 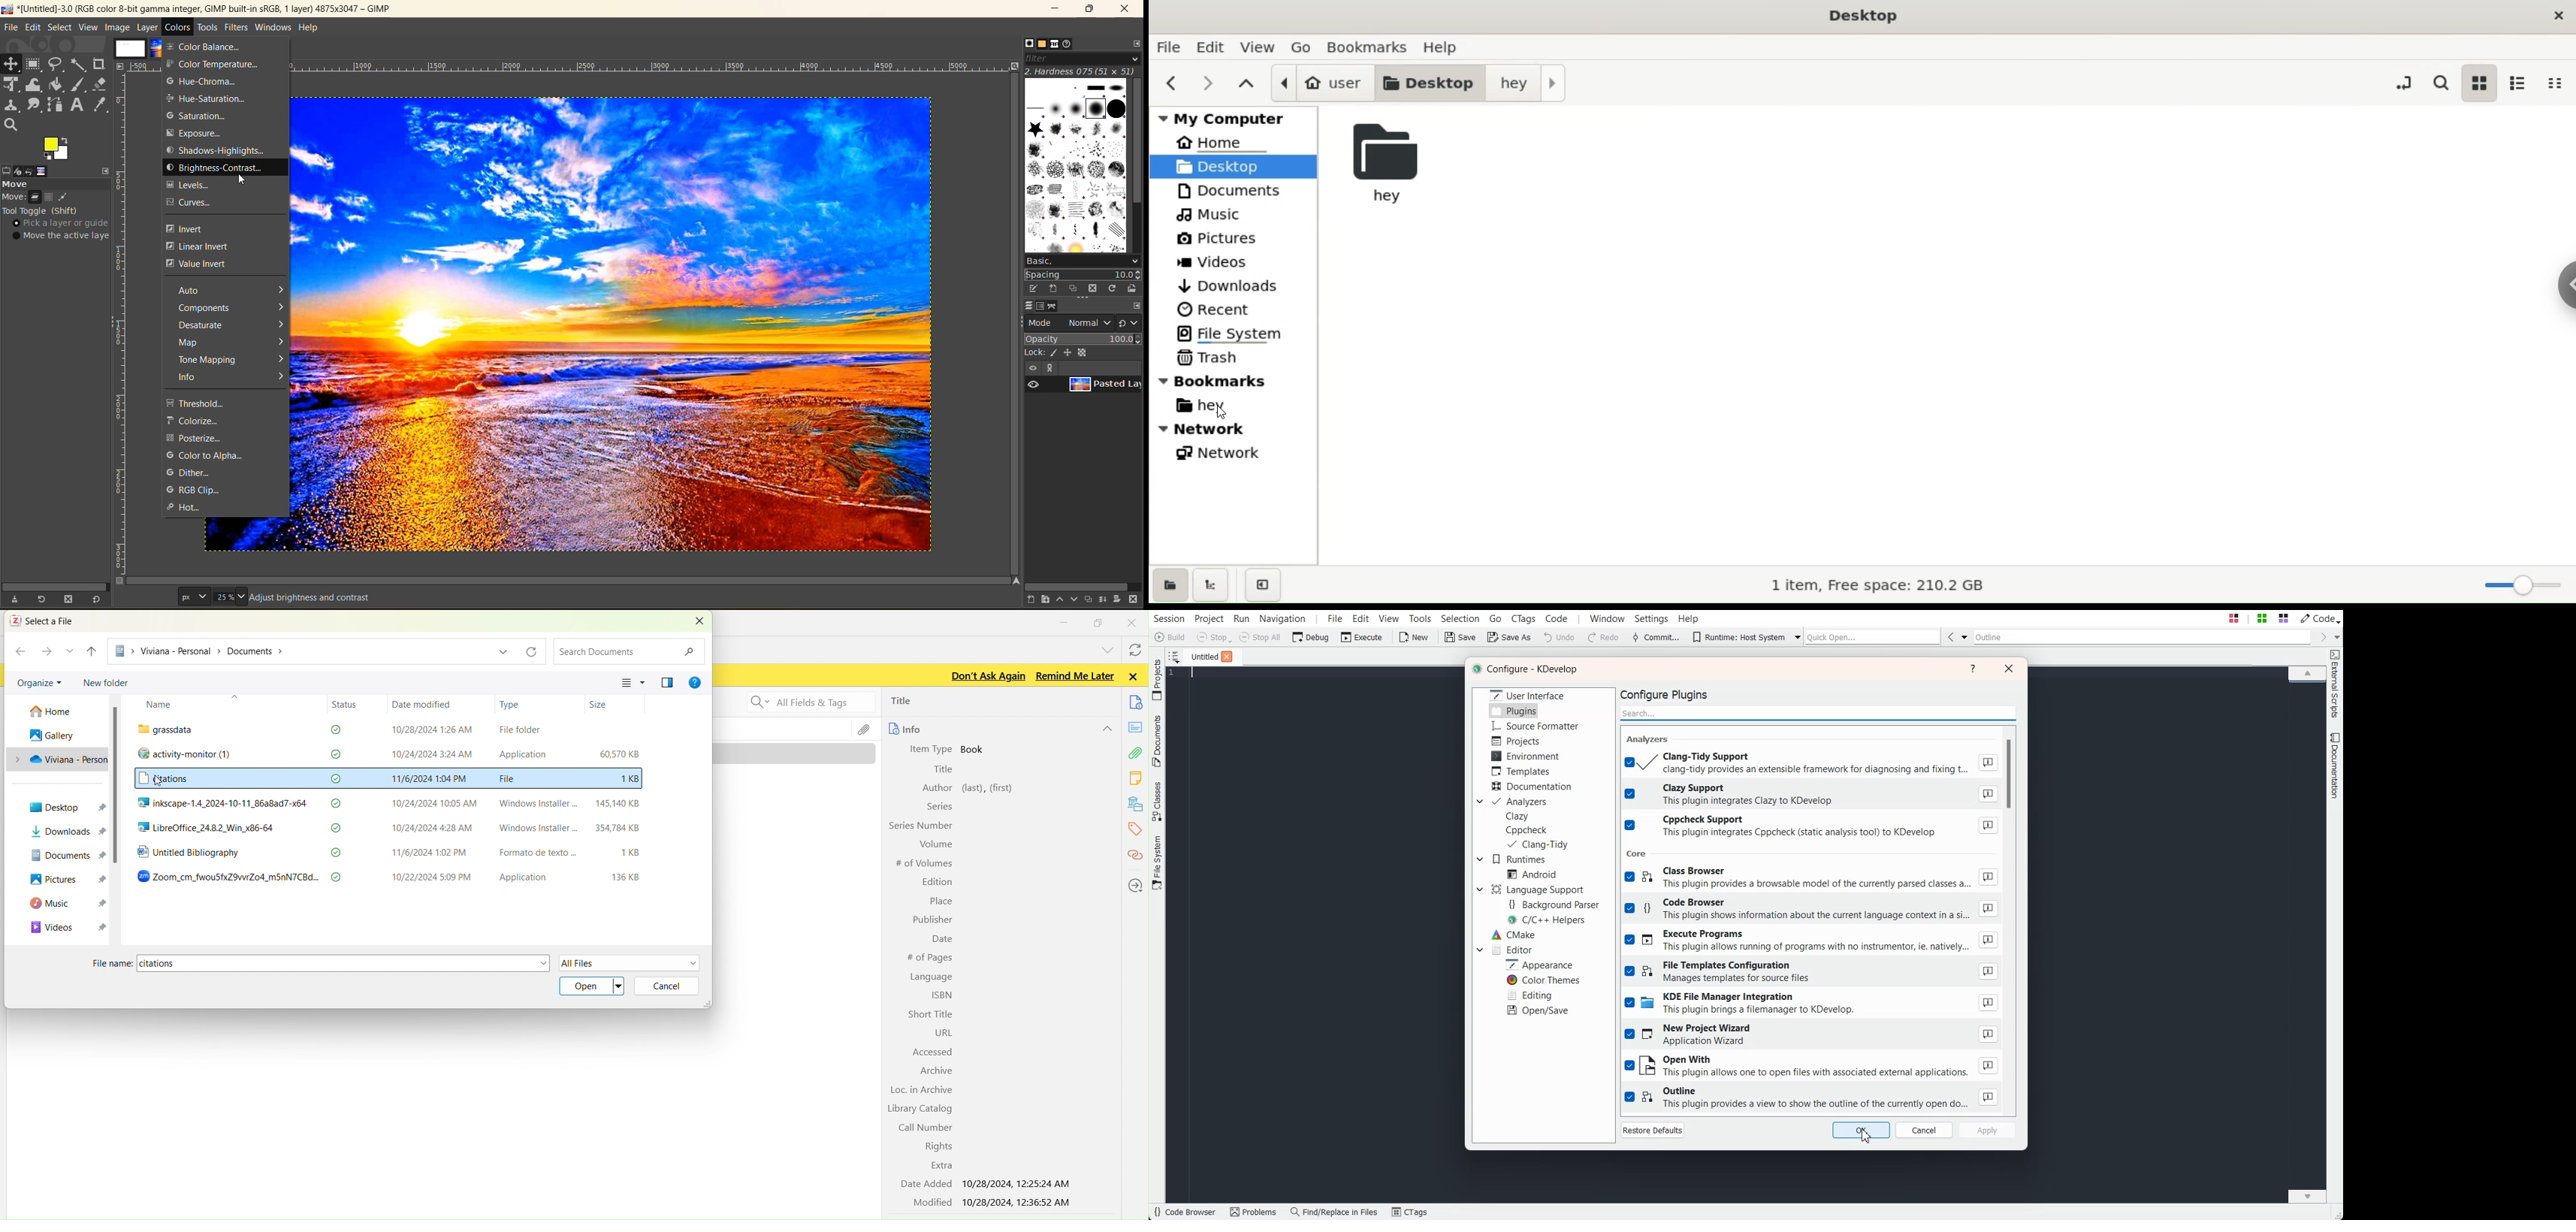 I want to click on Documentation, so click(x=2336, y=765).